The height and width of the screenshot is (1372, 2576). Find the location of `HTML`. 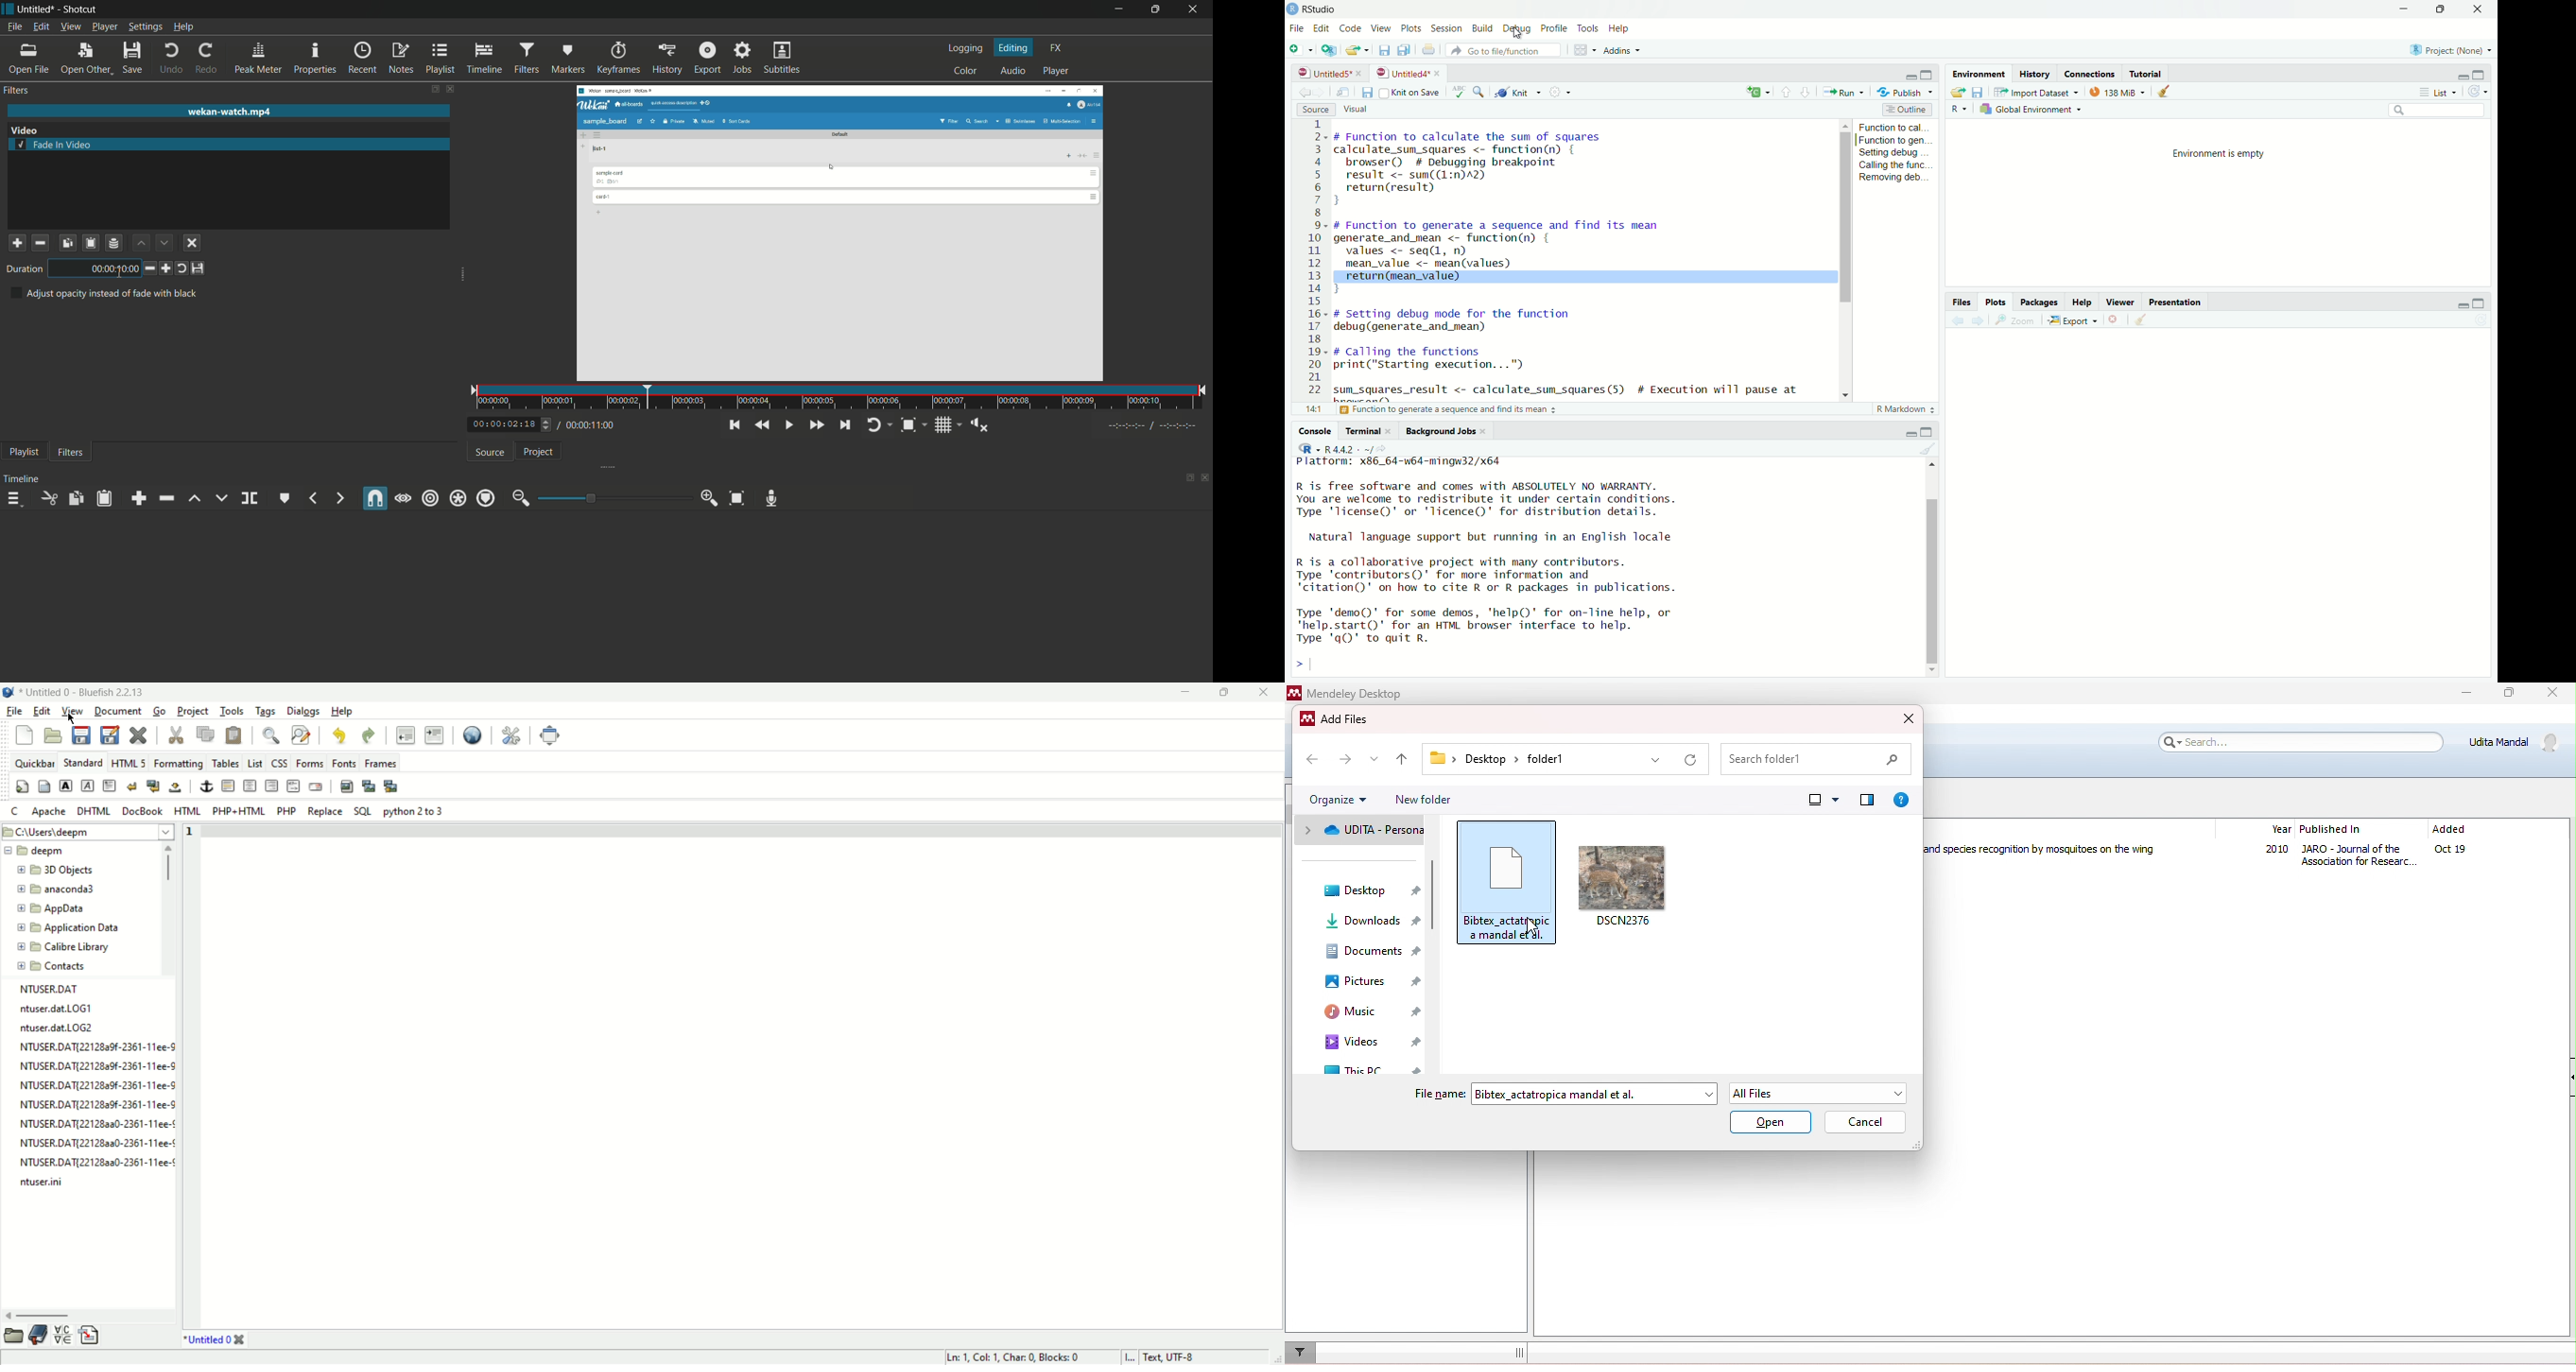

HTML is located at coordinates (128, 763).